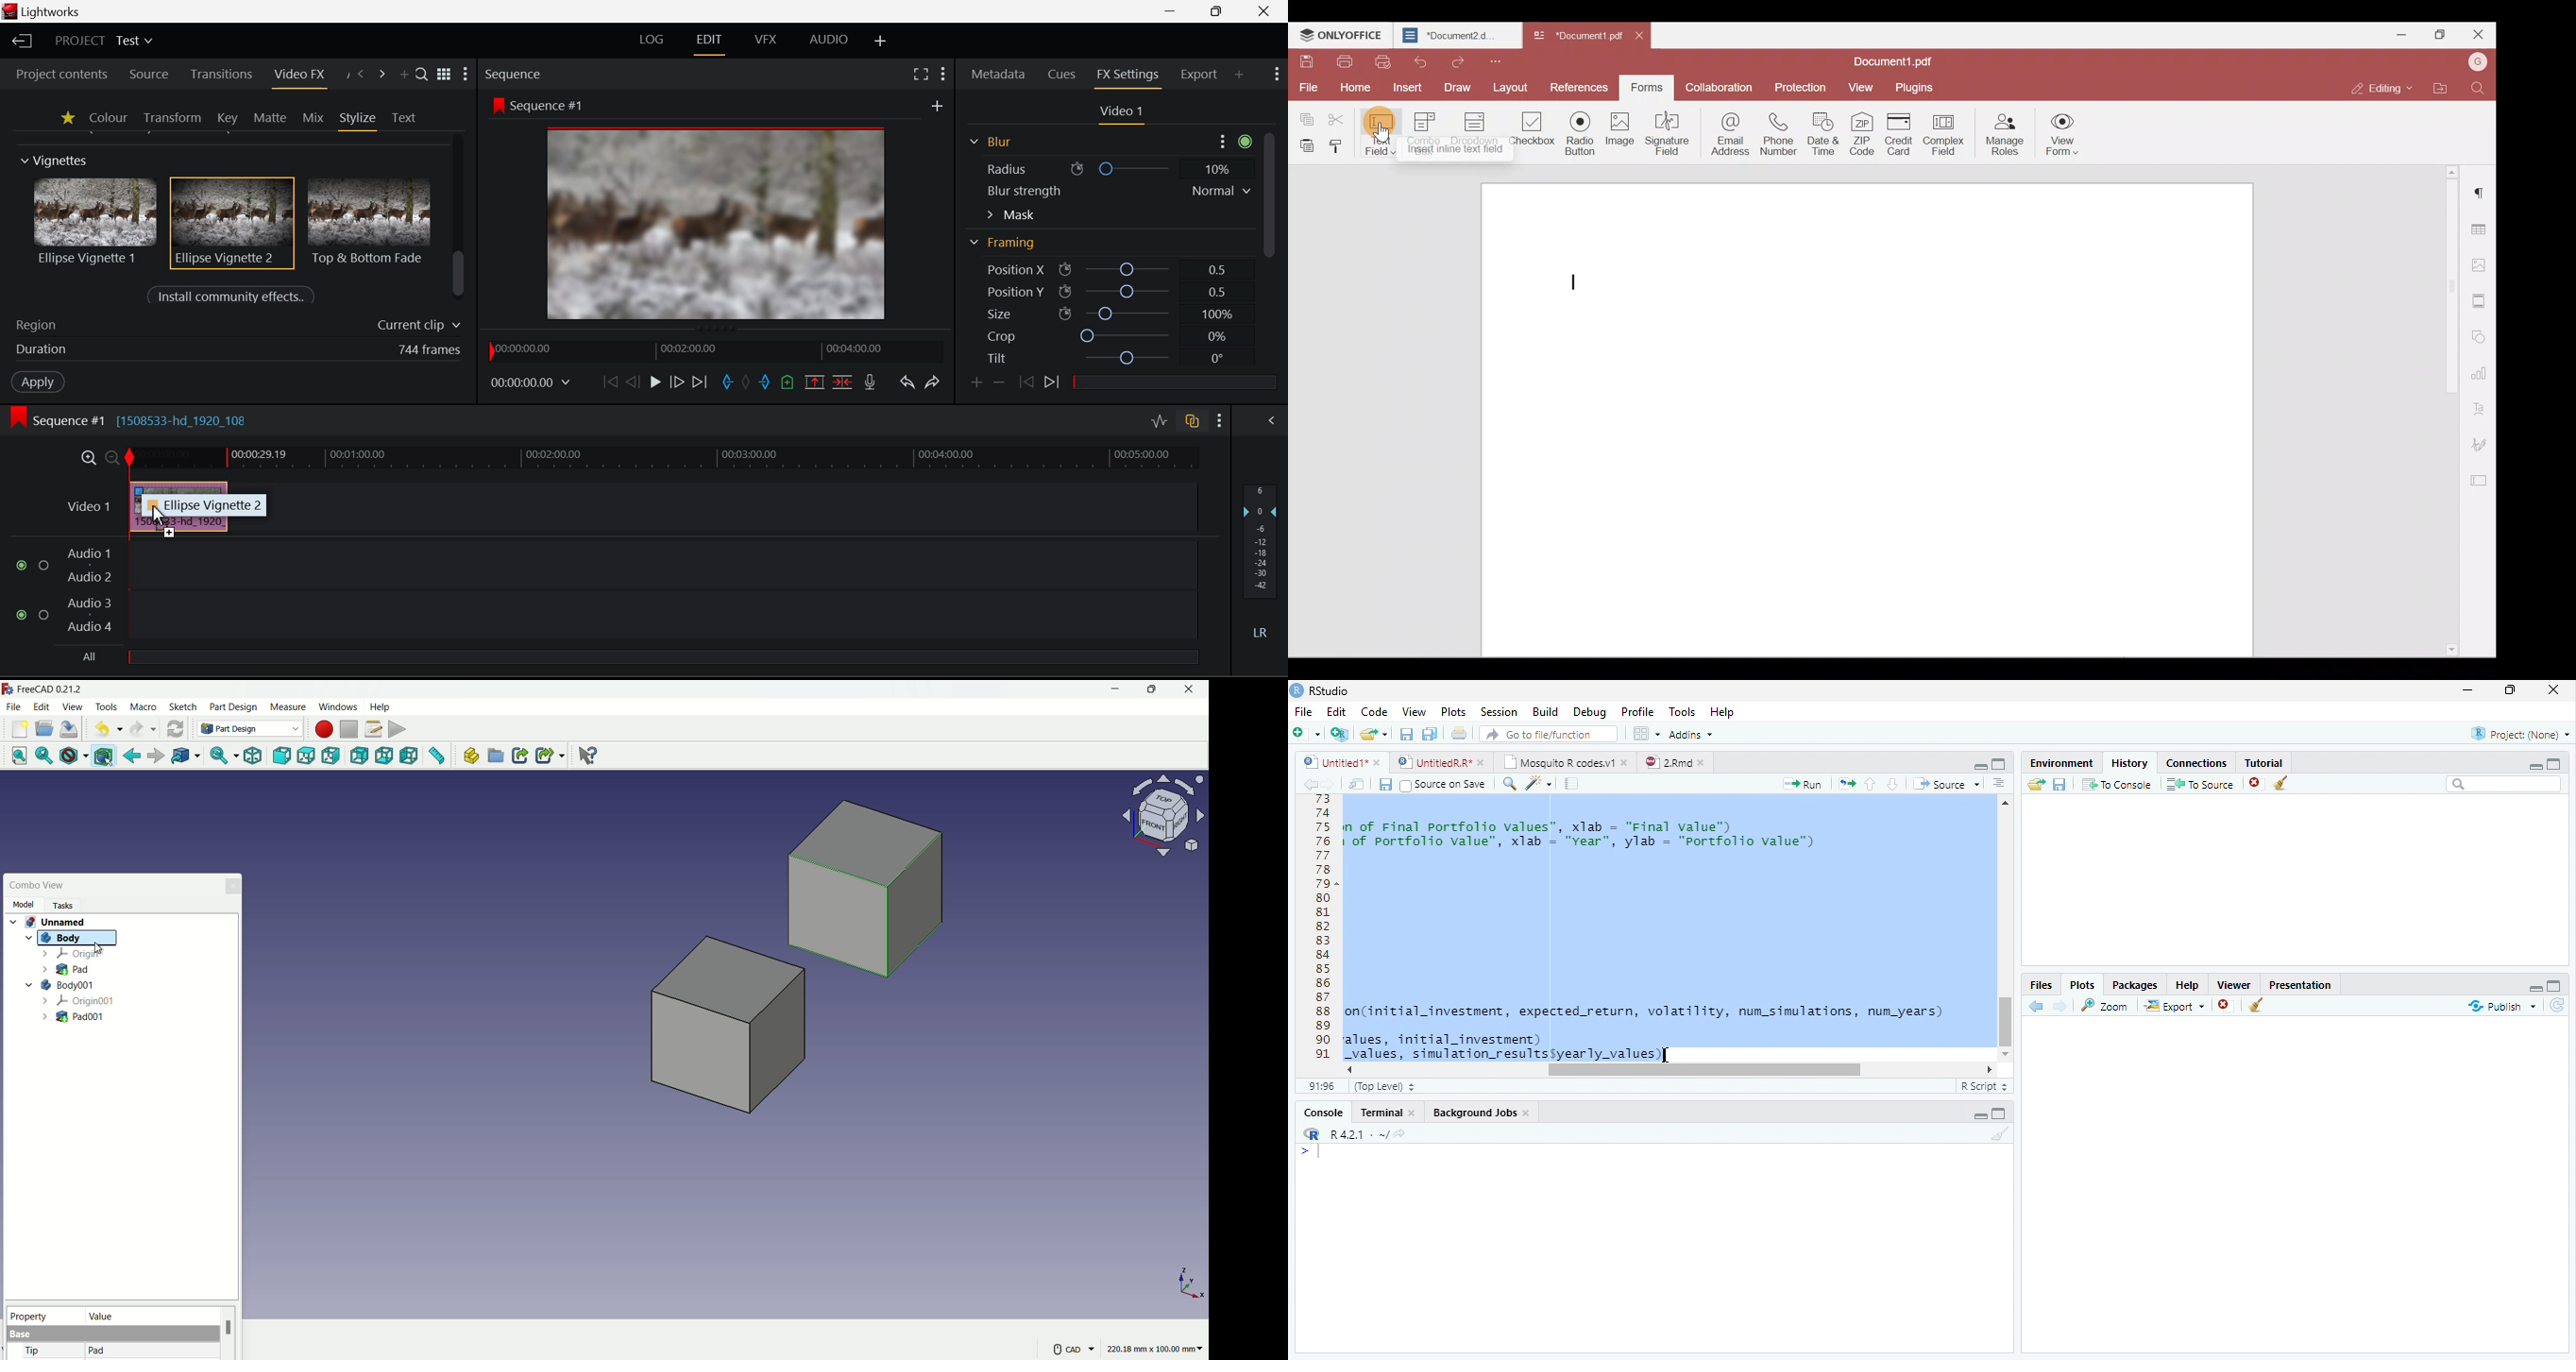 This screenshot has height=1372, width=2576. I want to click on Go to previous section of code, so click(1871, 786).